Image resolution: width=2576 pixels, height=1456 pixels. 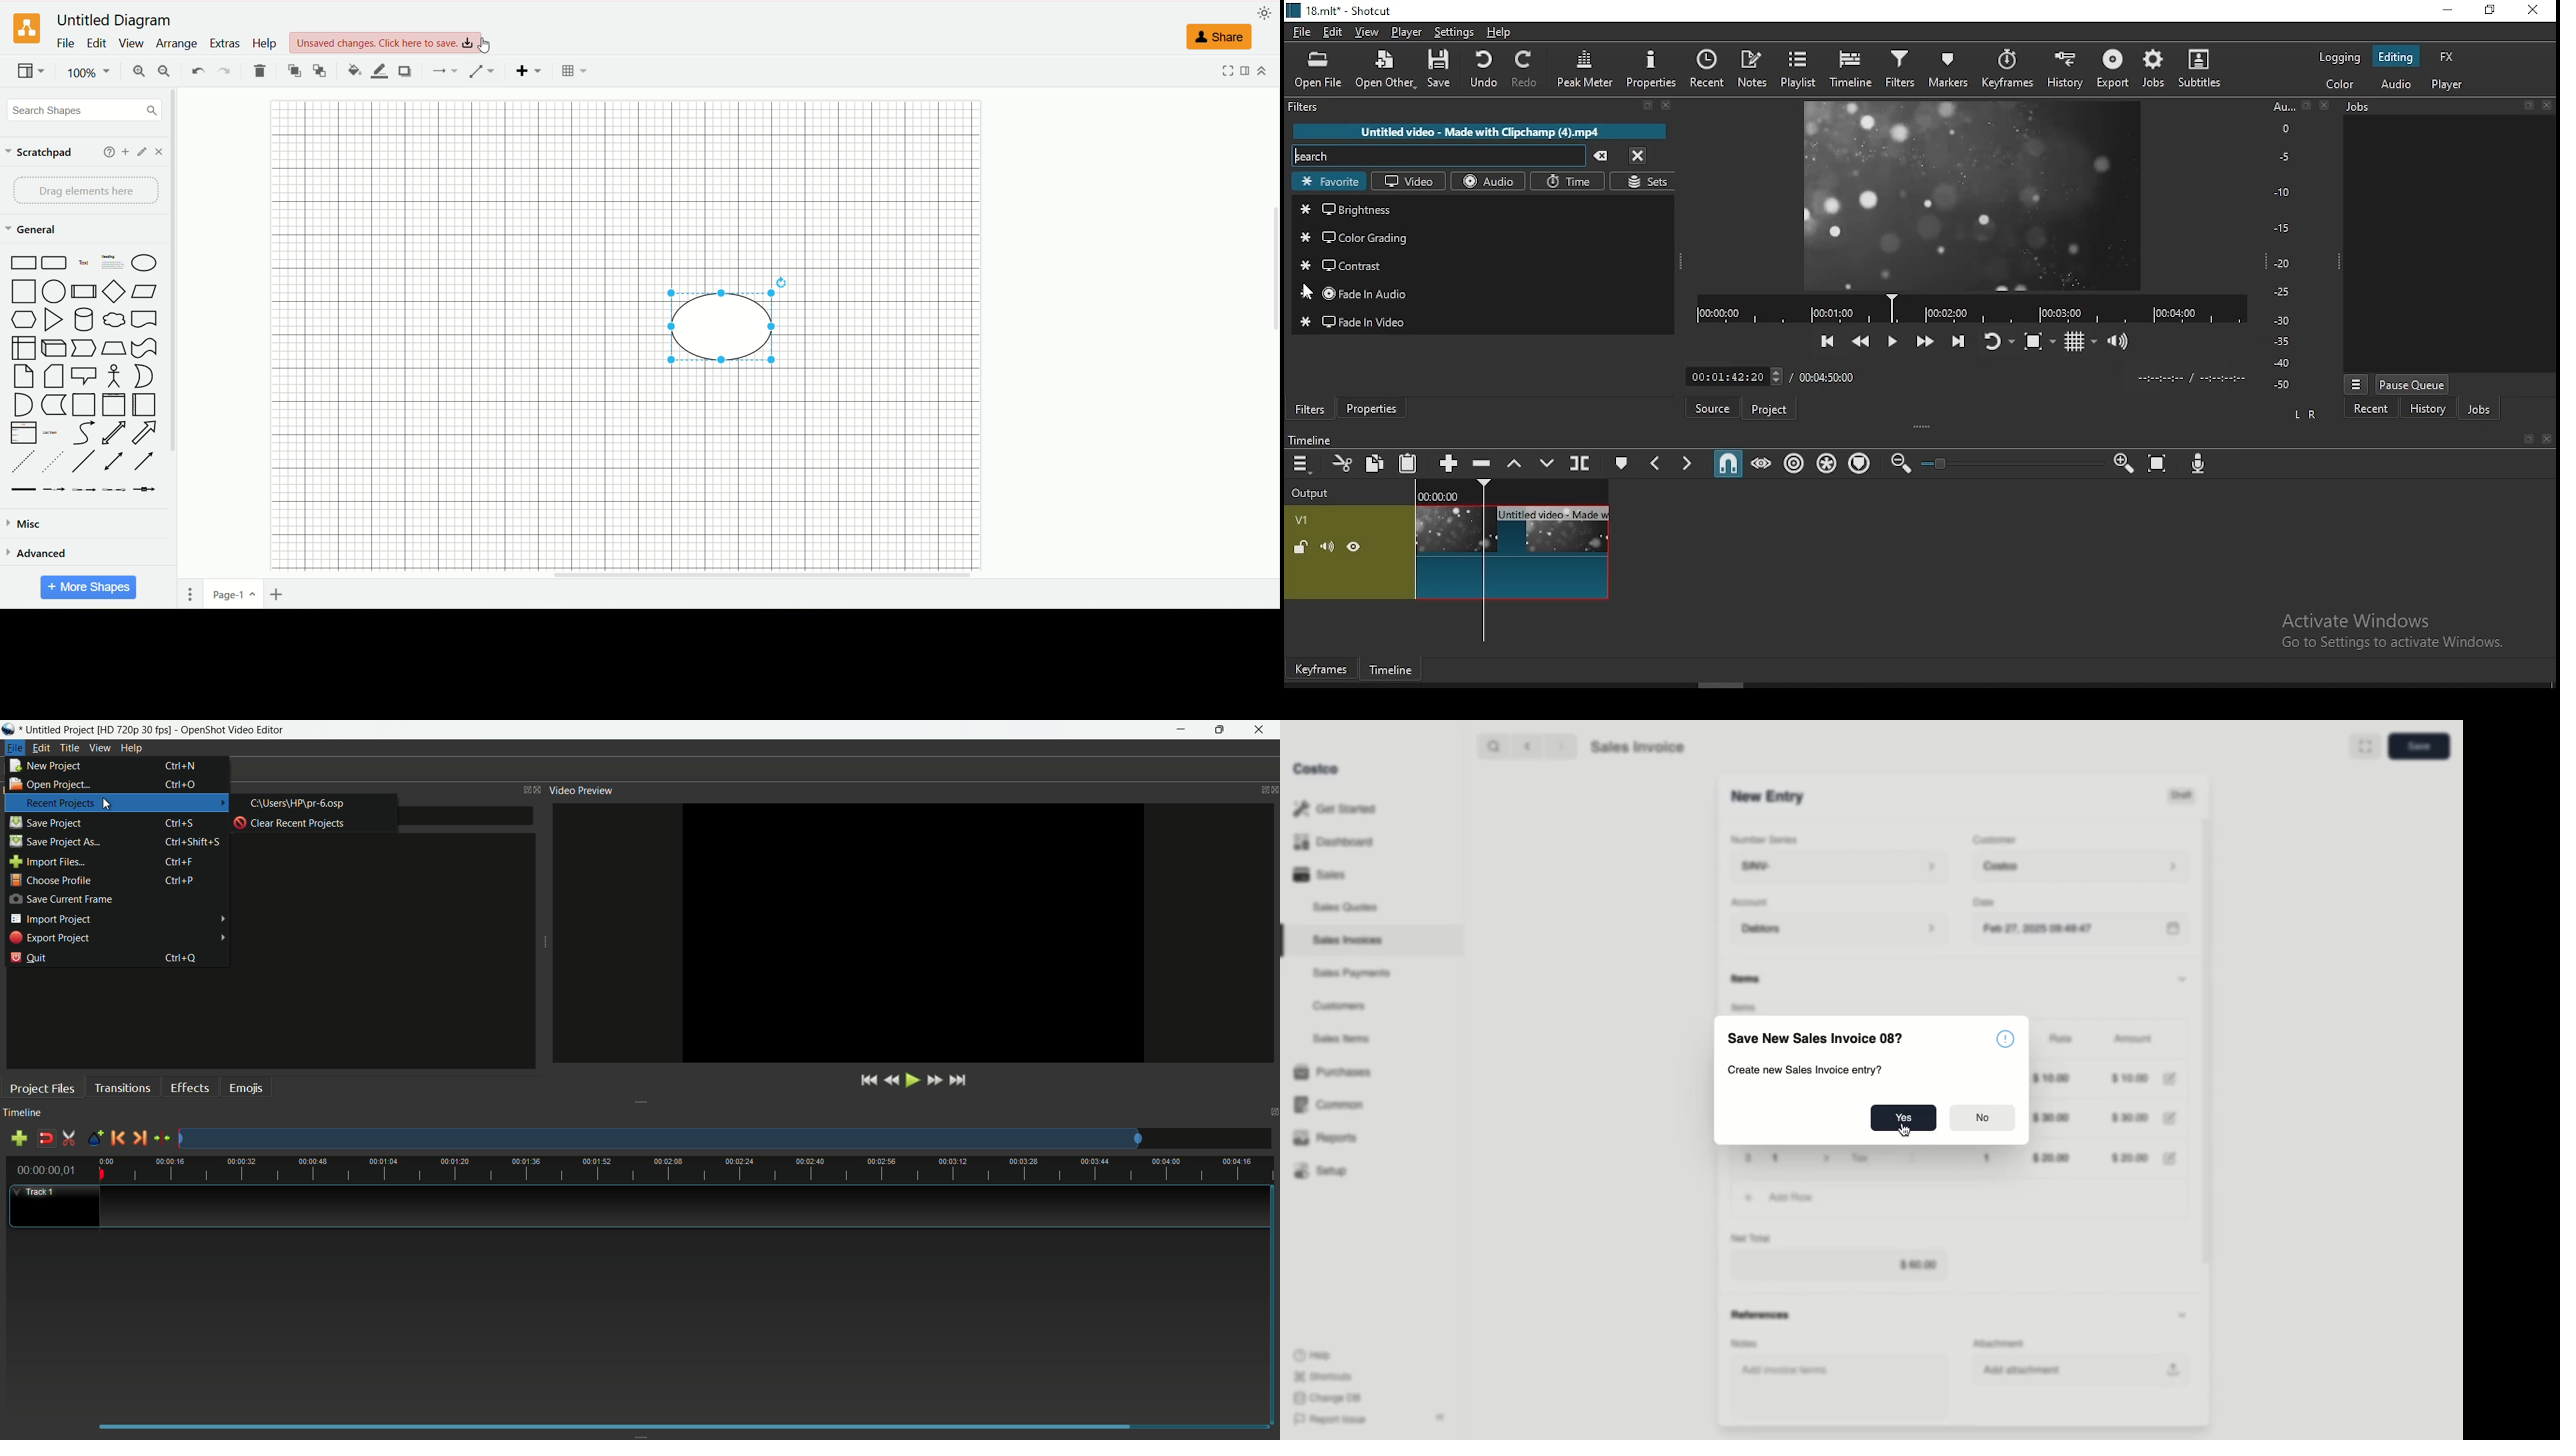 What do you see at coordinates (39, 1191) in the screenshot?
I see `track 1` at bounding box center [39, 1191].